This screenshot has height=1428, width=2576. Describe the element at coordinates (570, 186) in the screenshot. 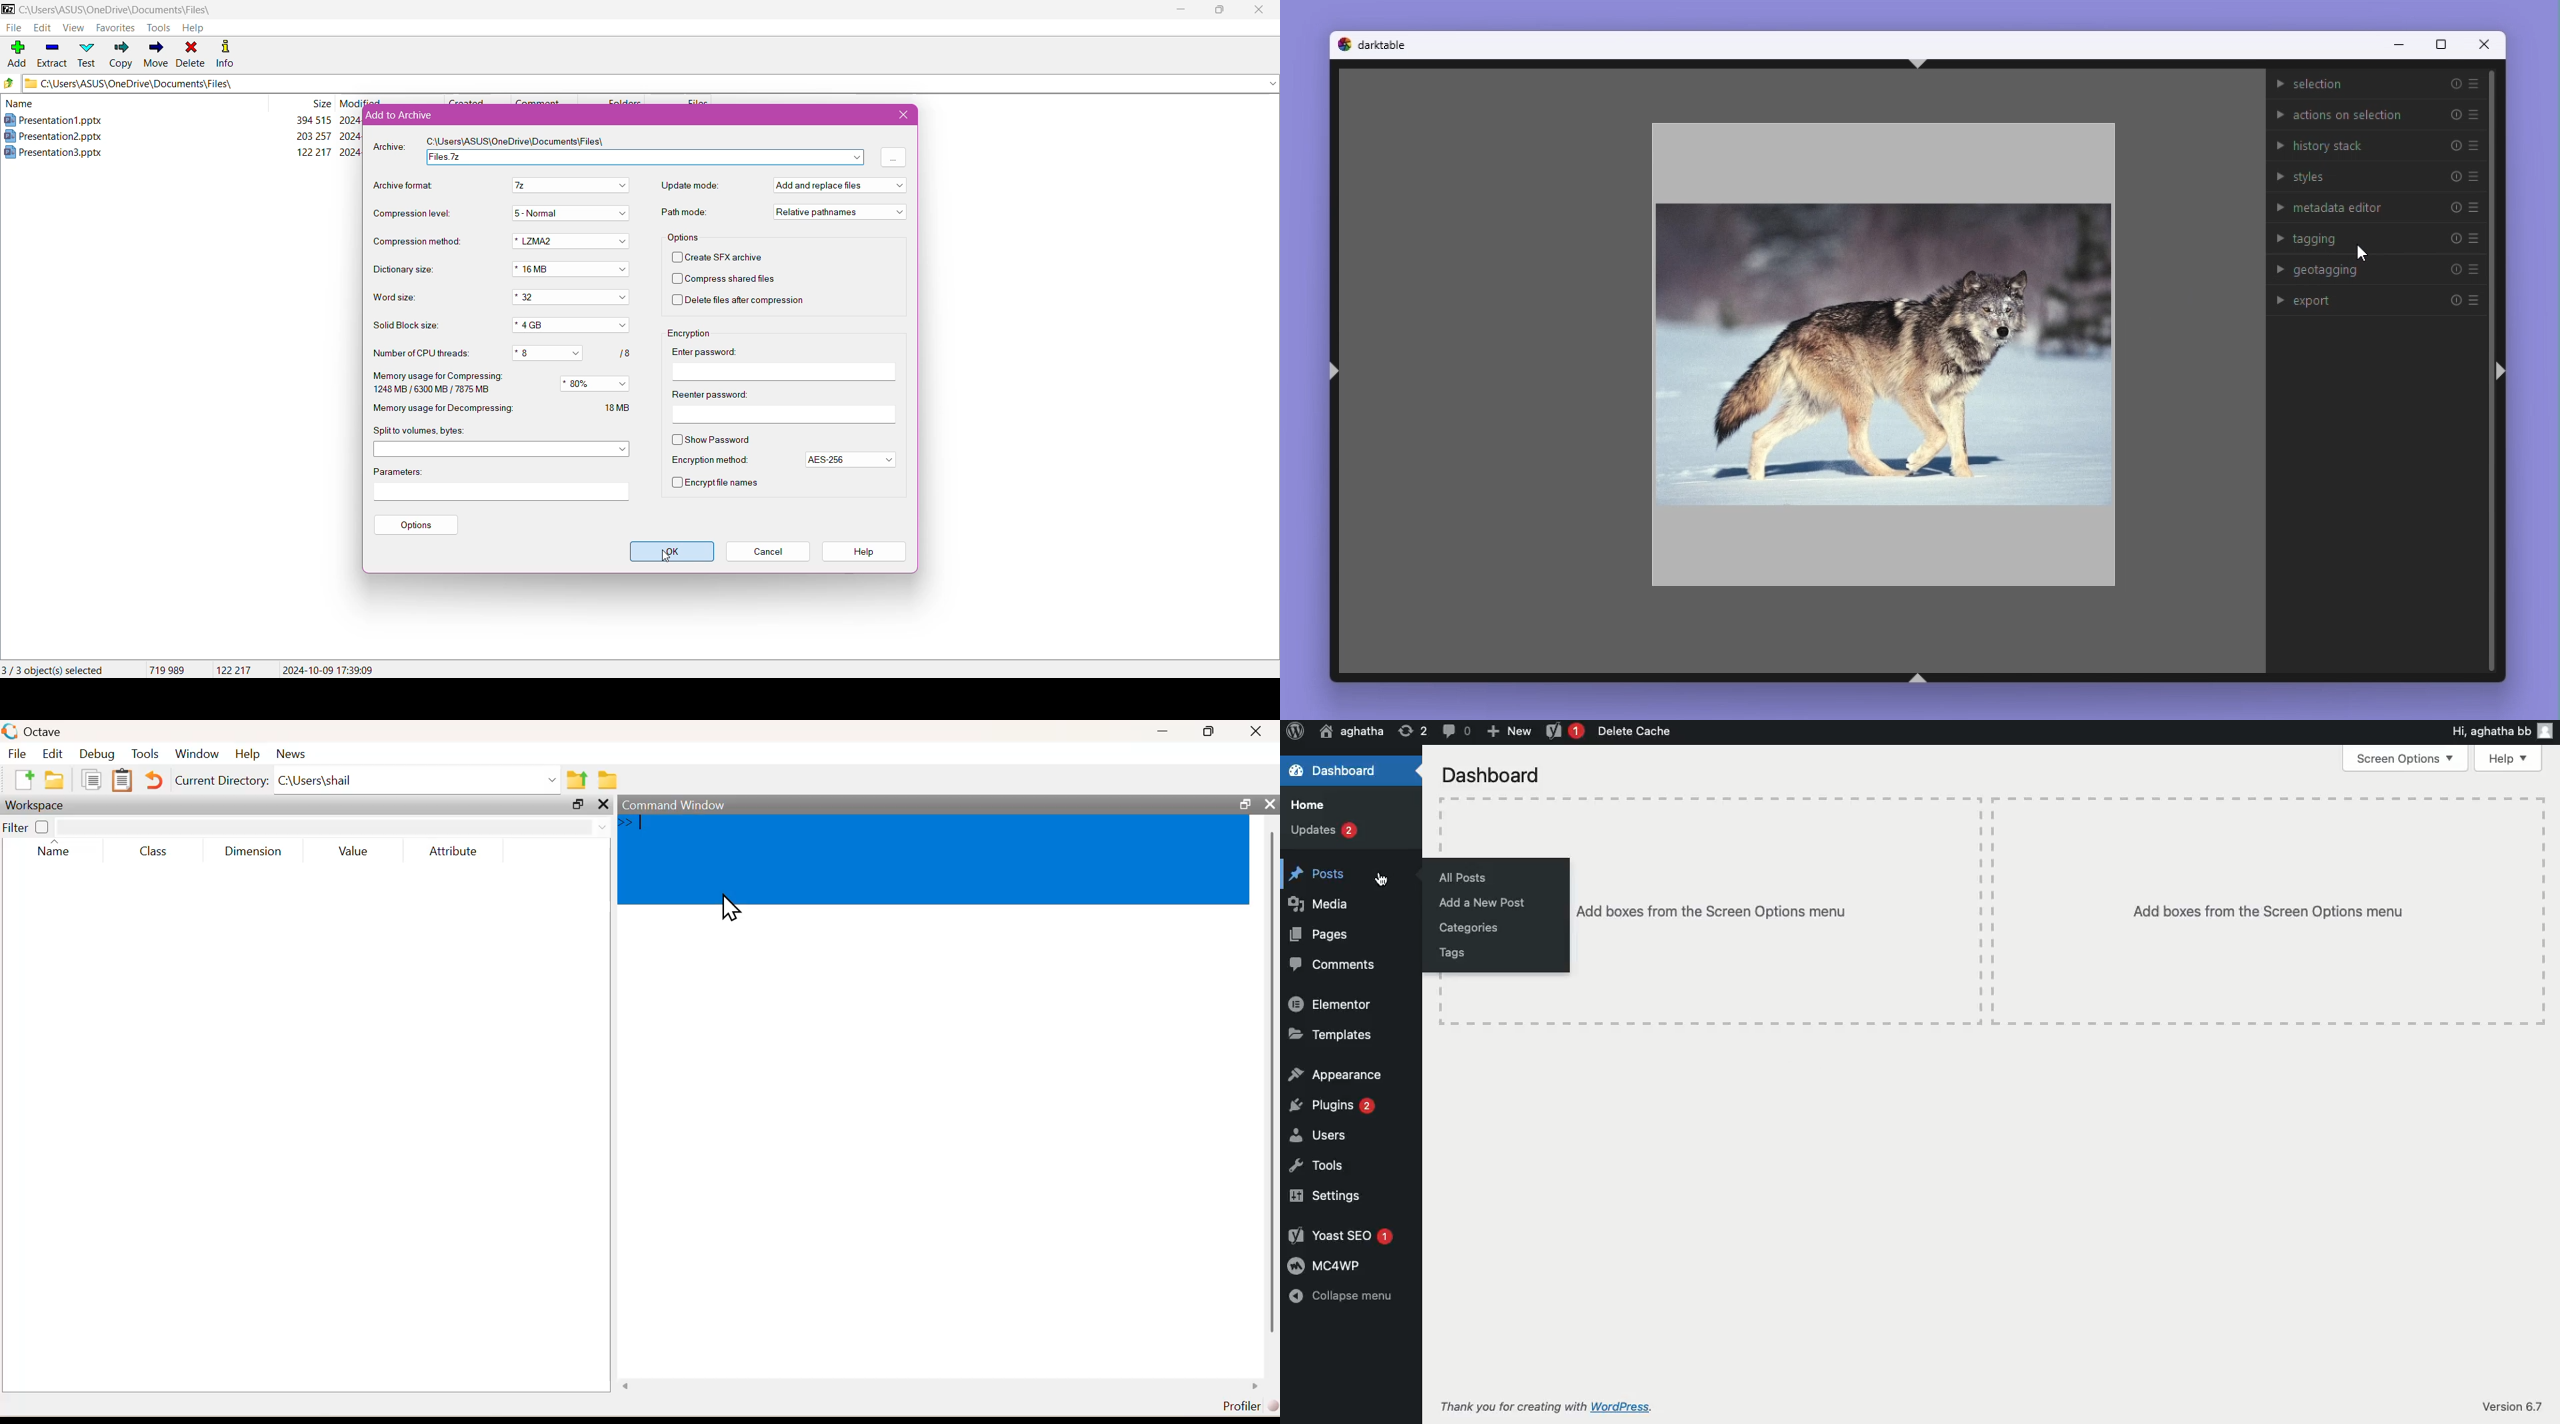

I see `7x` at that location.